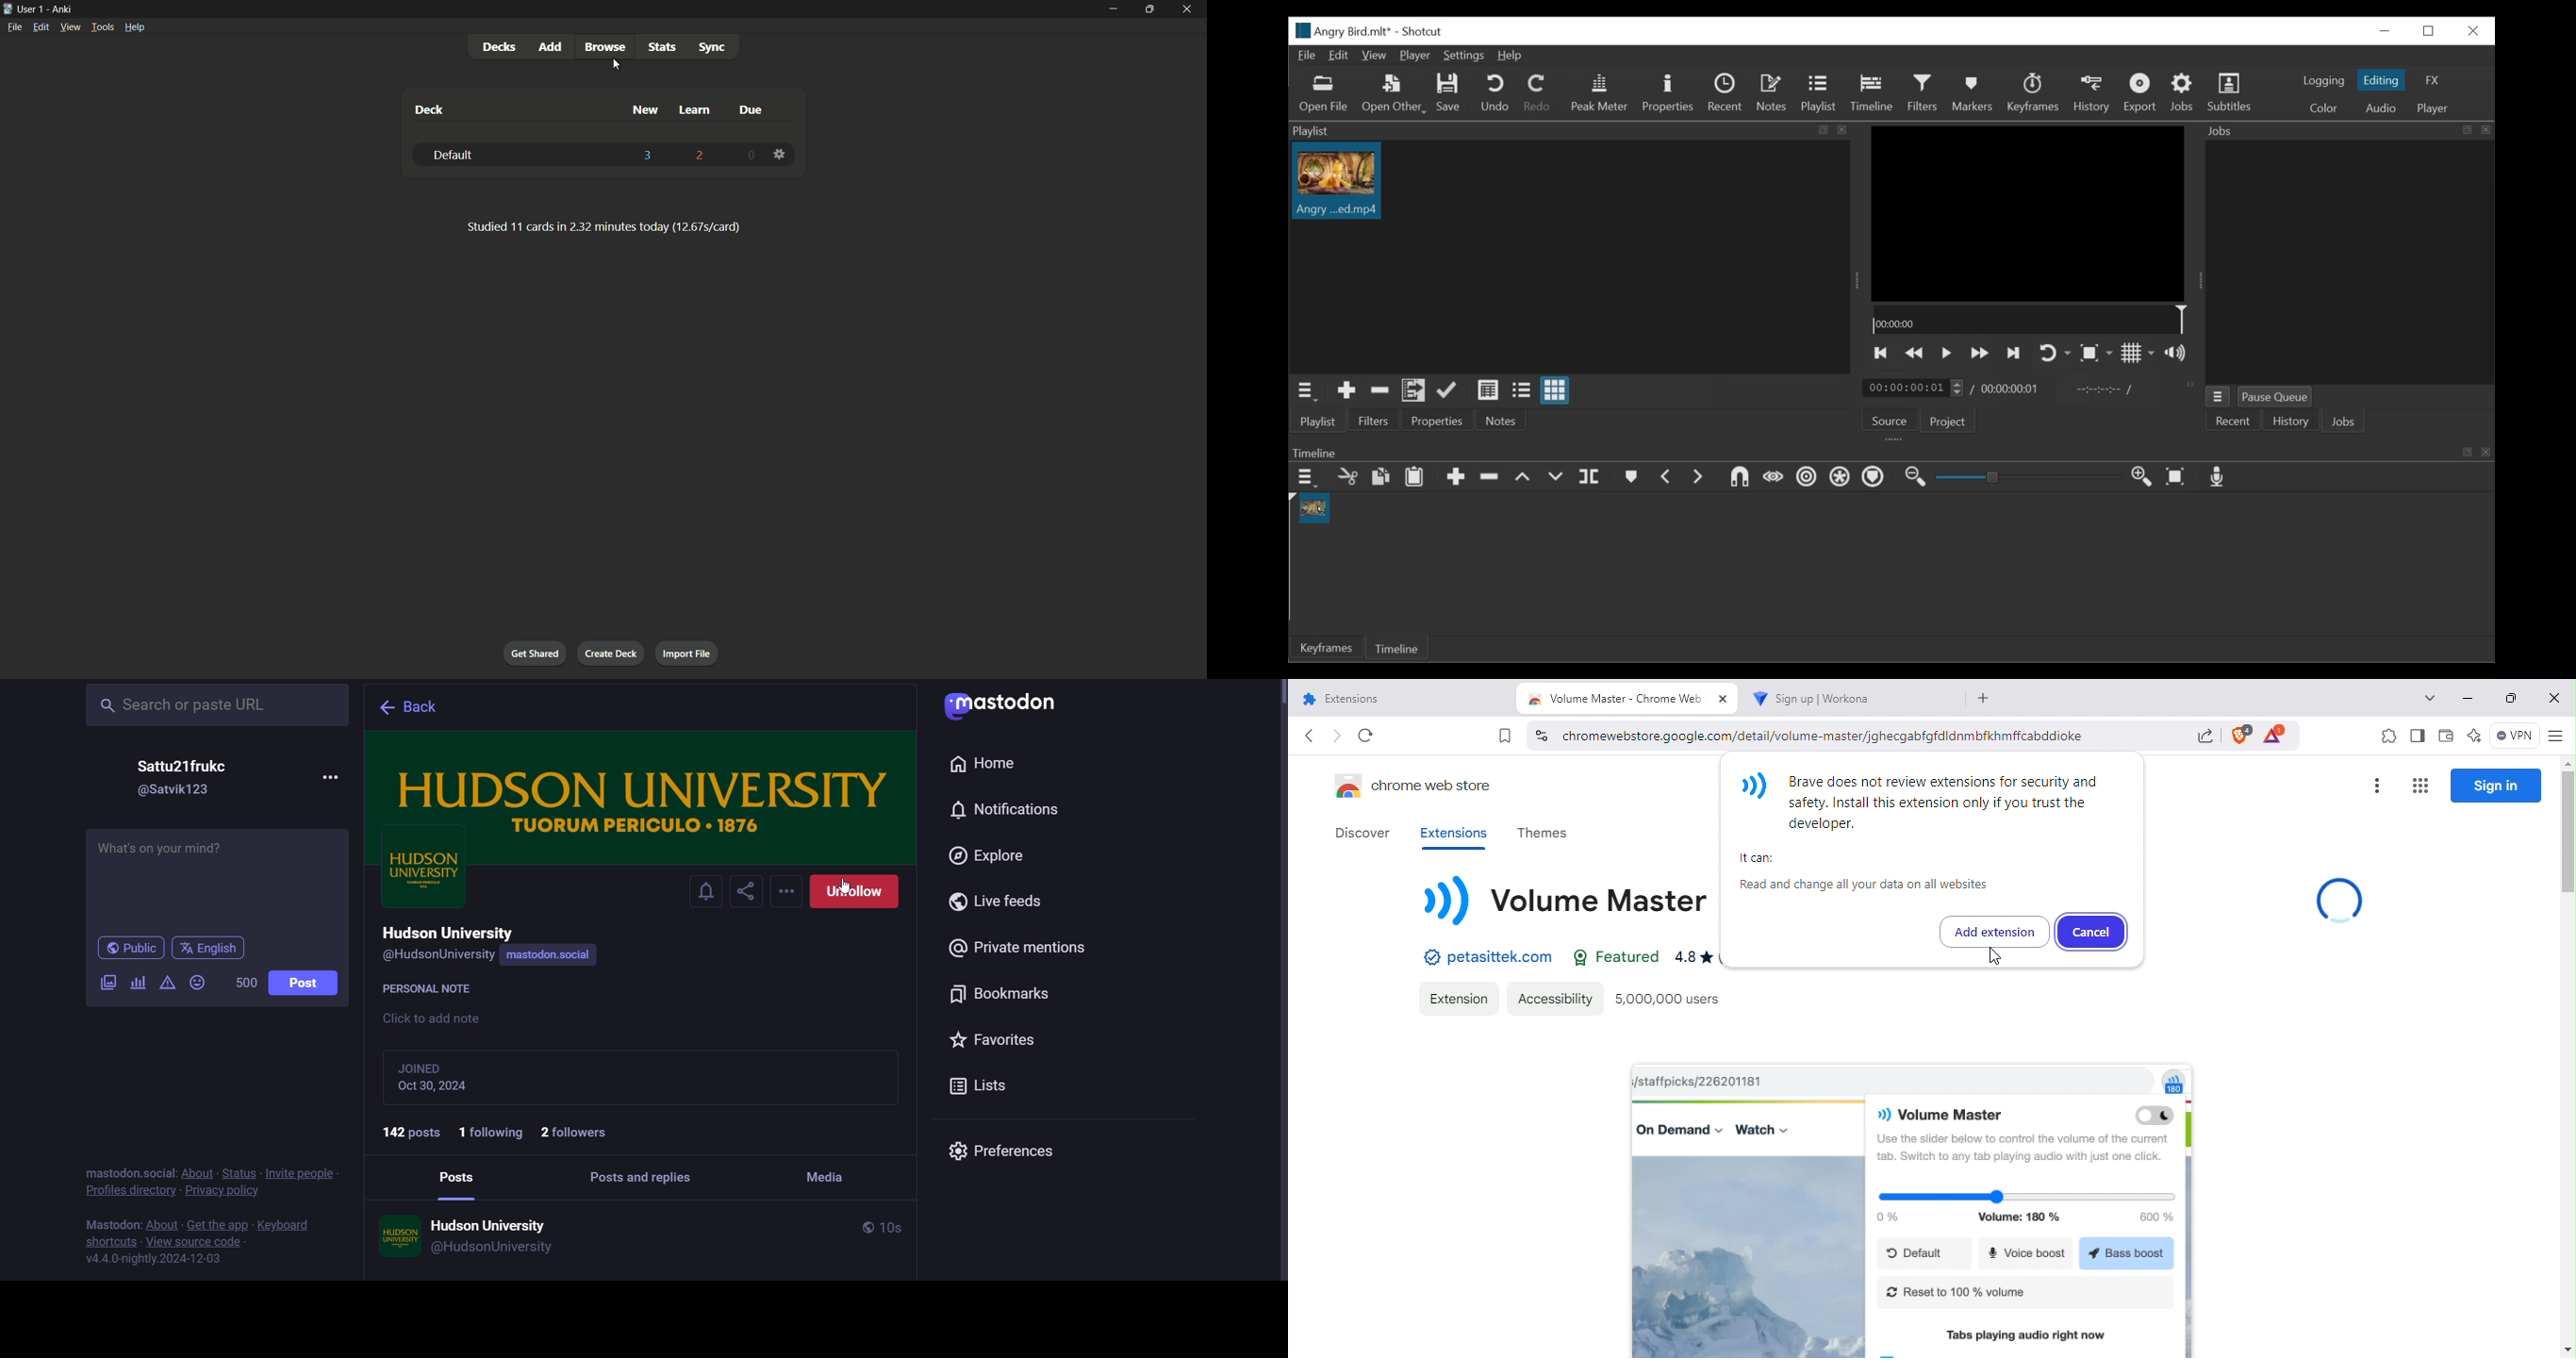  Describe the element at coordinates (218, 1226) in the screenshot. I see `get the app` at that location.